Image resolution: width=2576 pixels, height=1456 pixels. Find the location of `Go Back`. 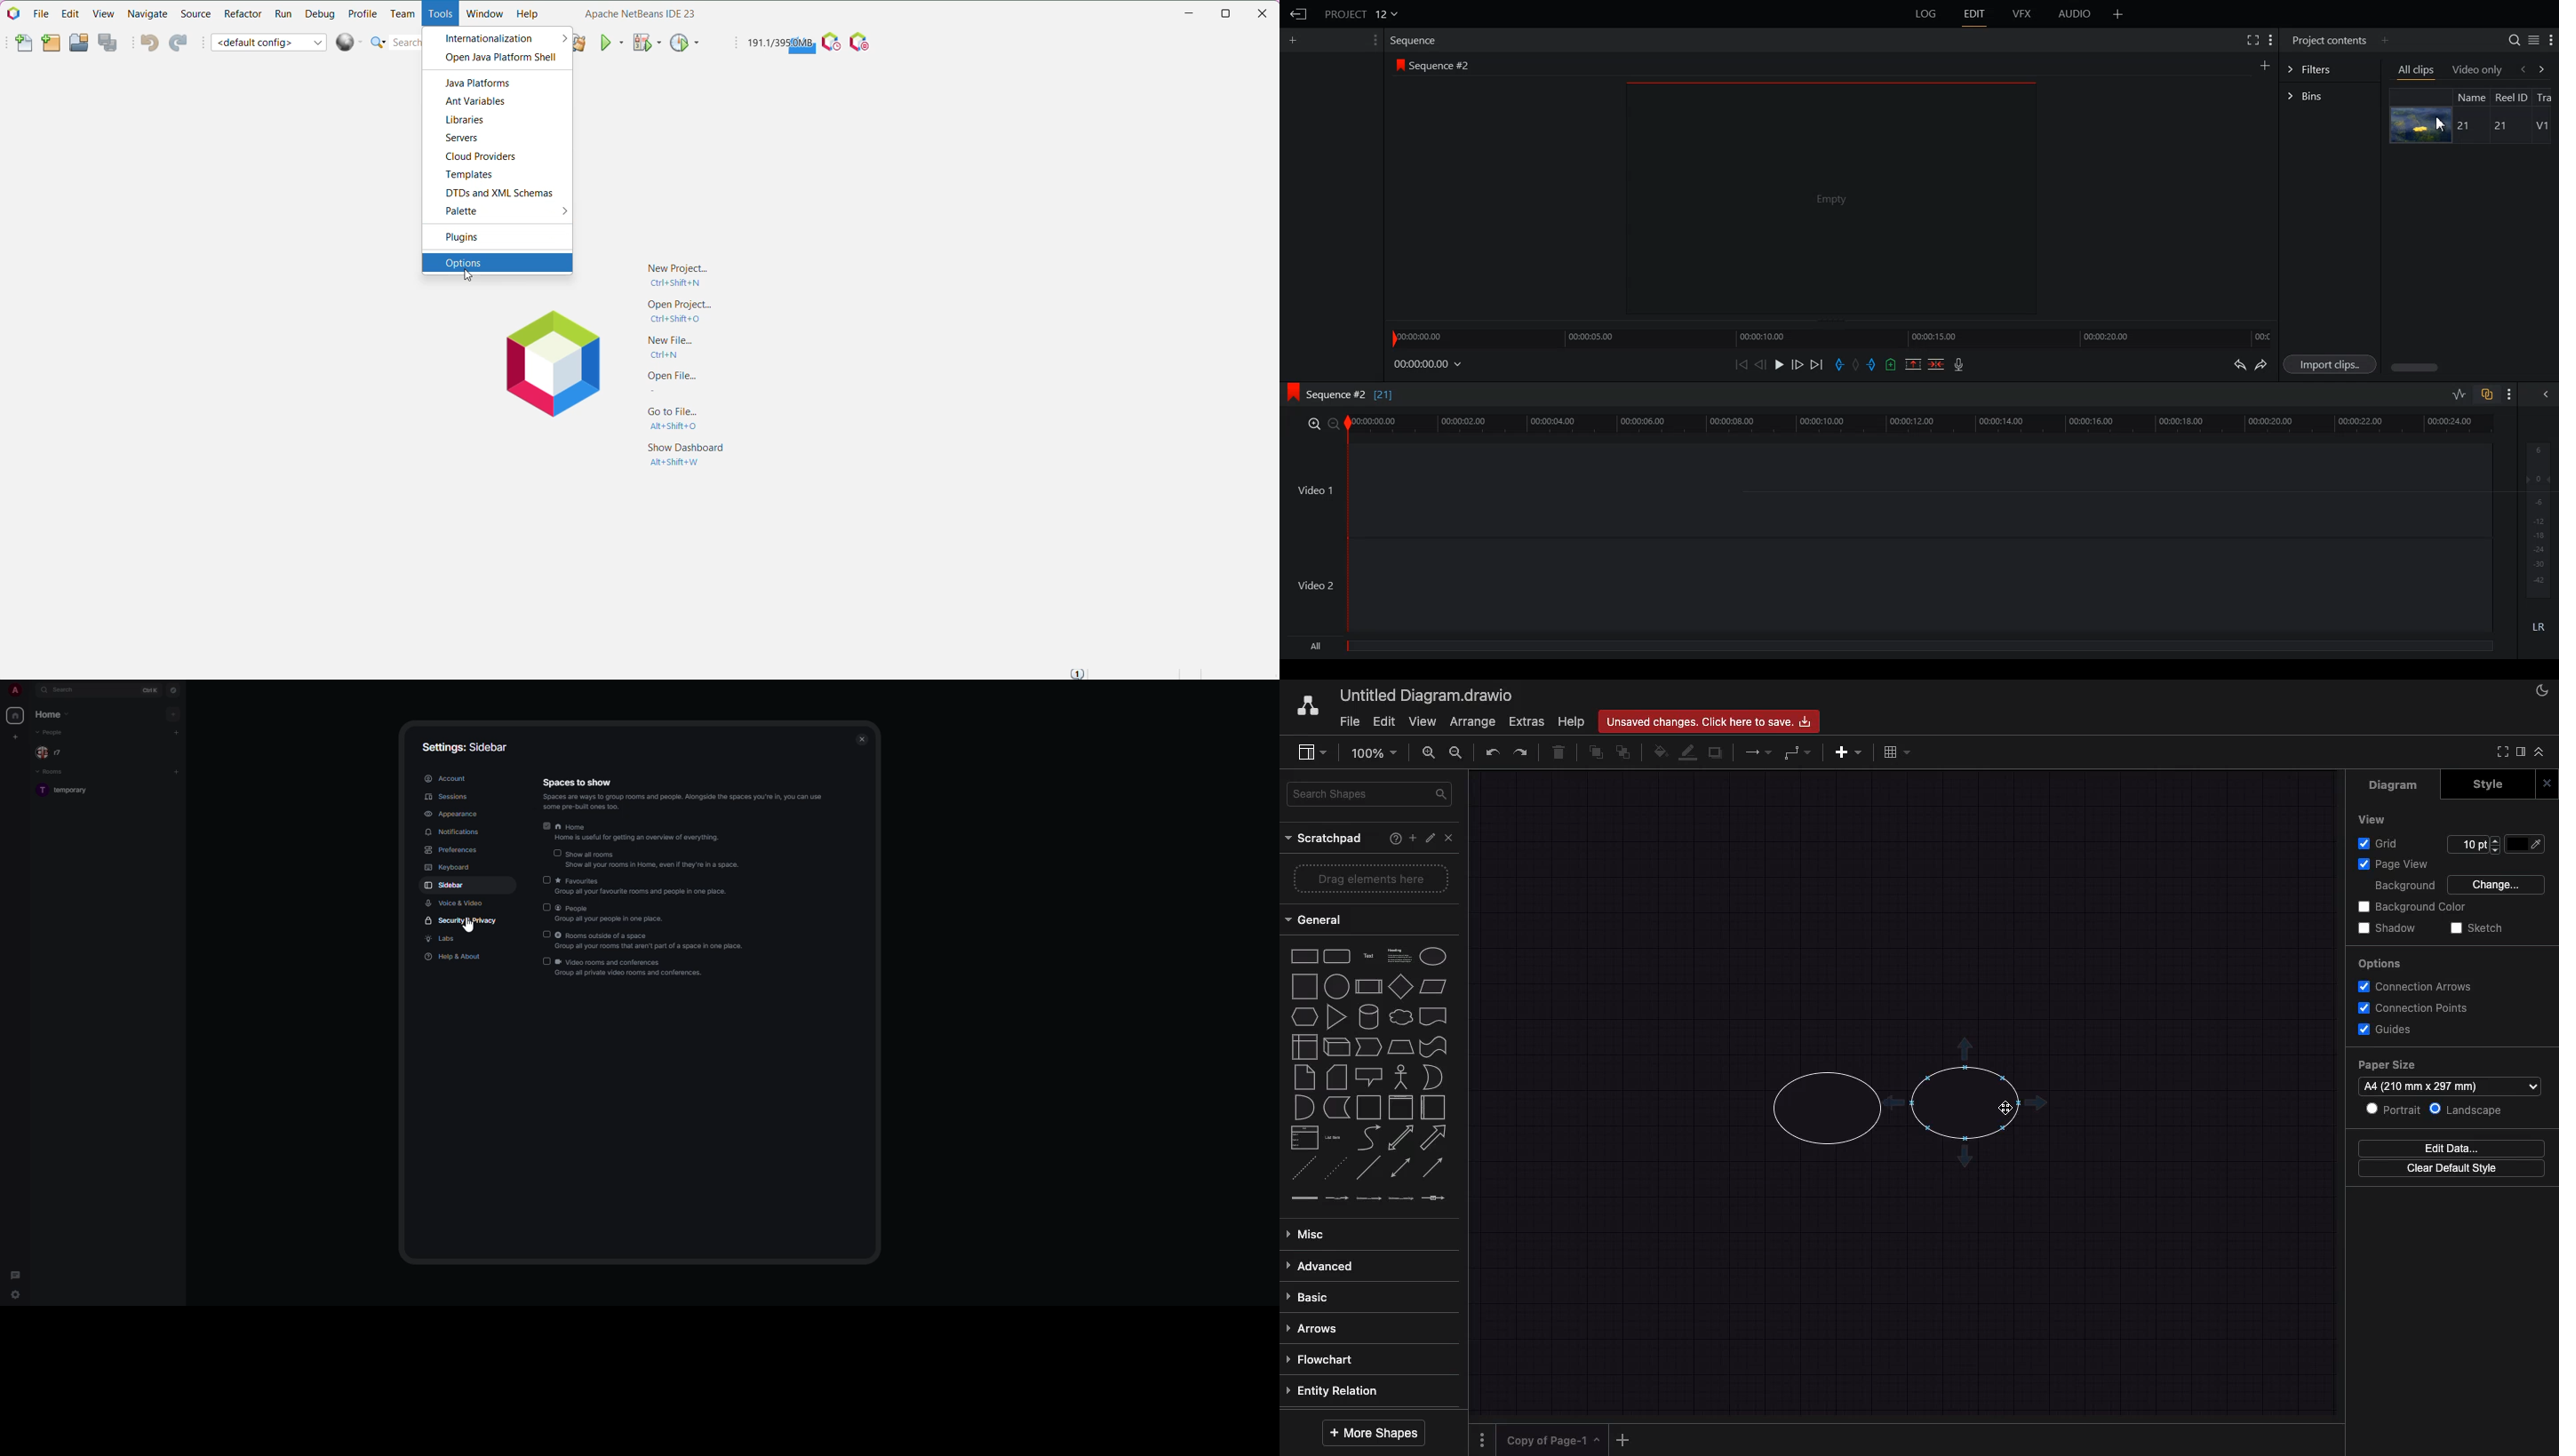

Go Back is located at coordinates (1297, 14).